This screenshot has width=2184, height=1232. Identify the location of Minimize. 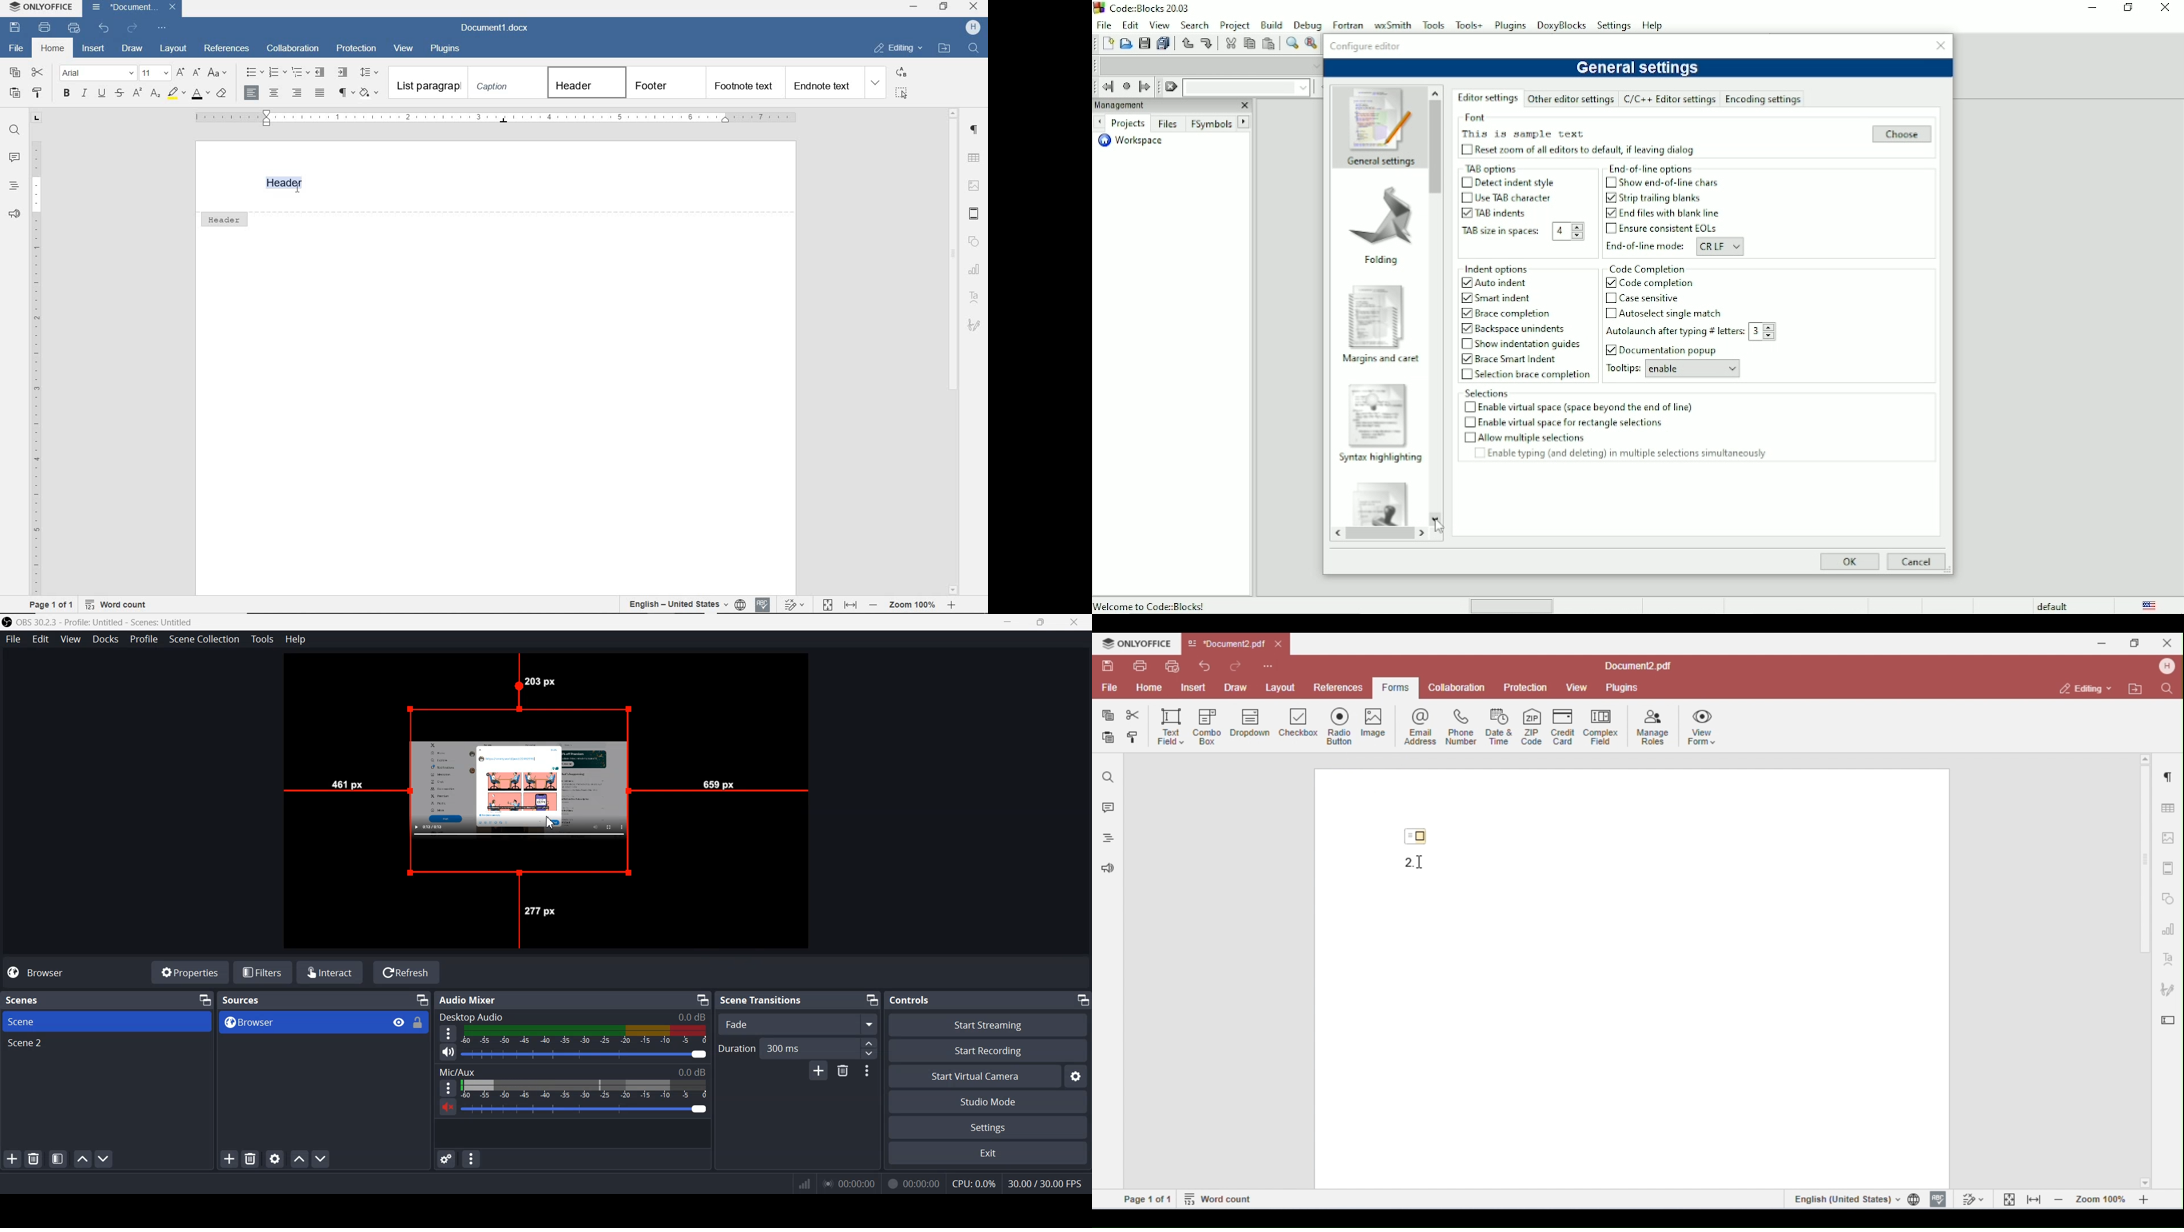
(1009, 623).